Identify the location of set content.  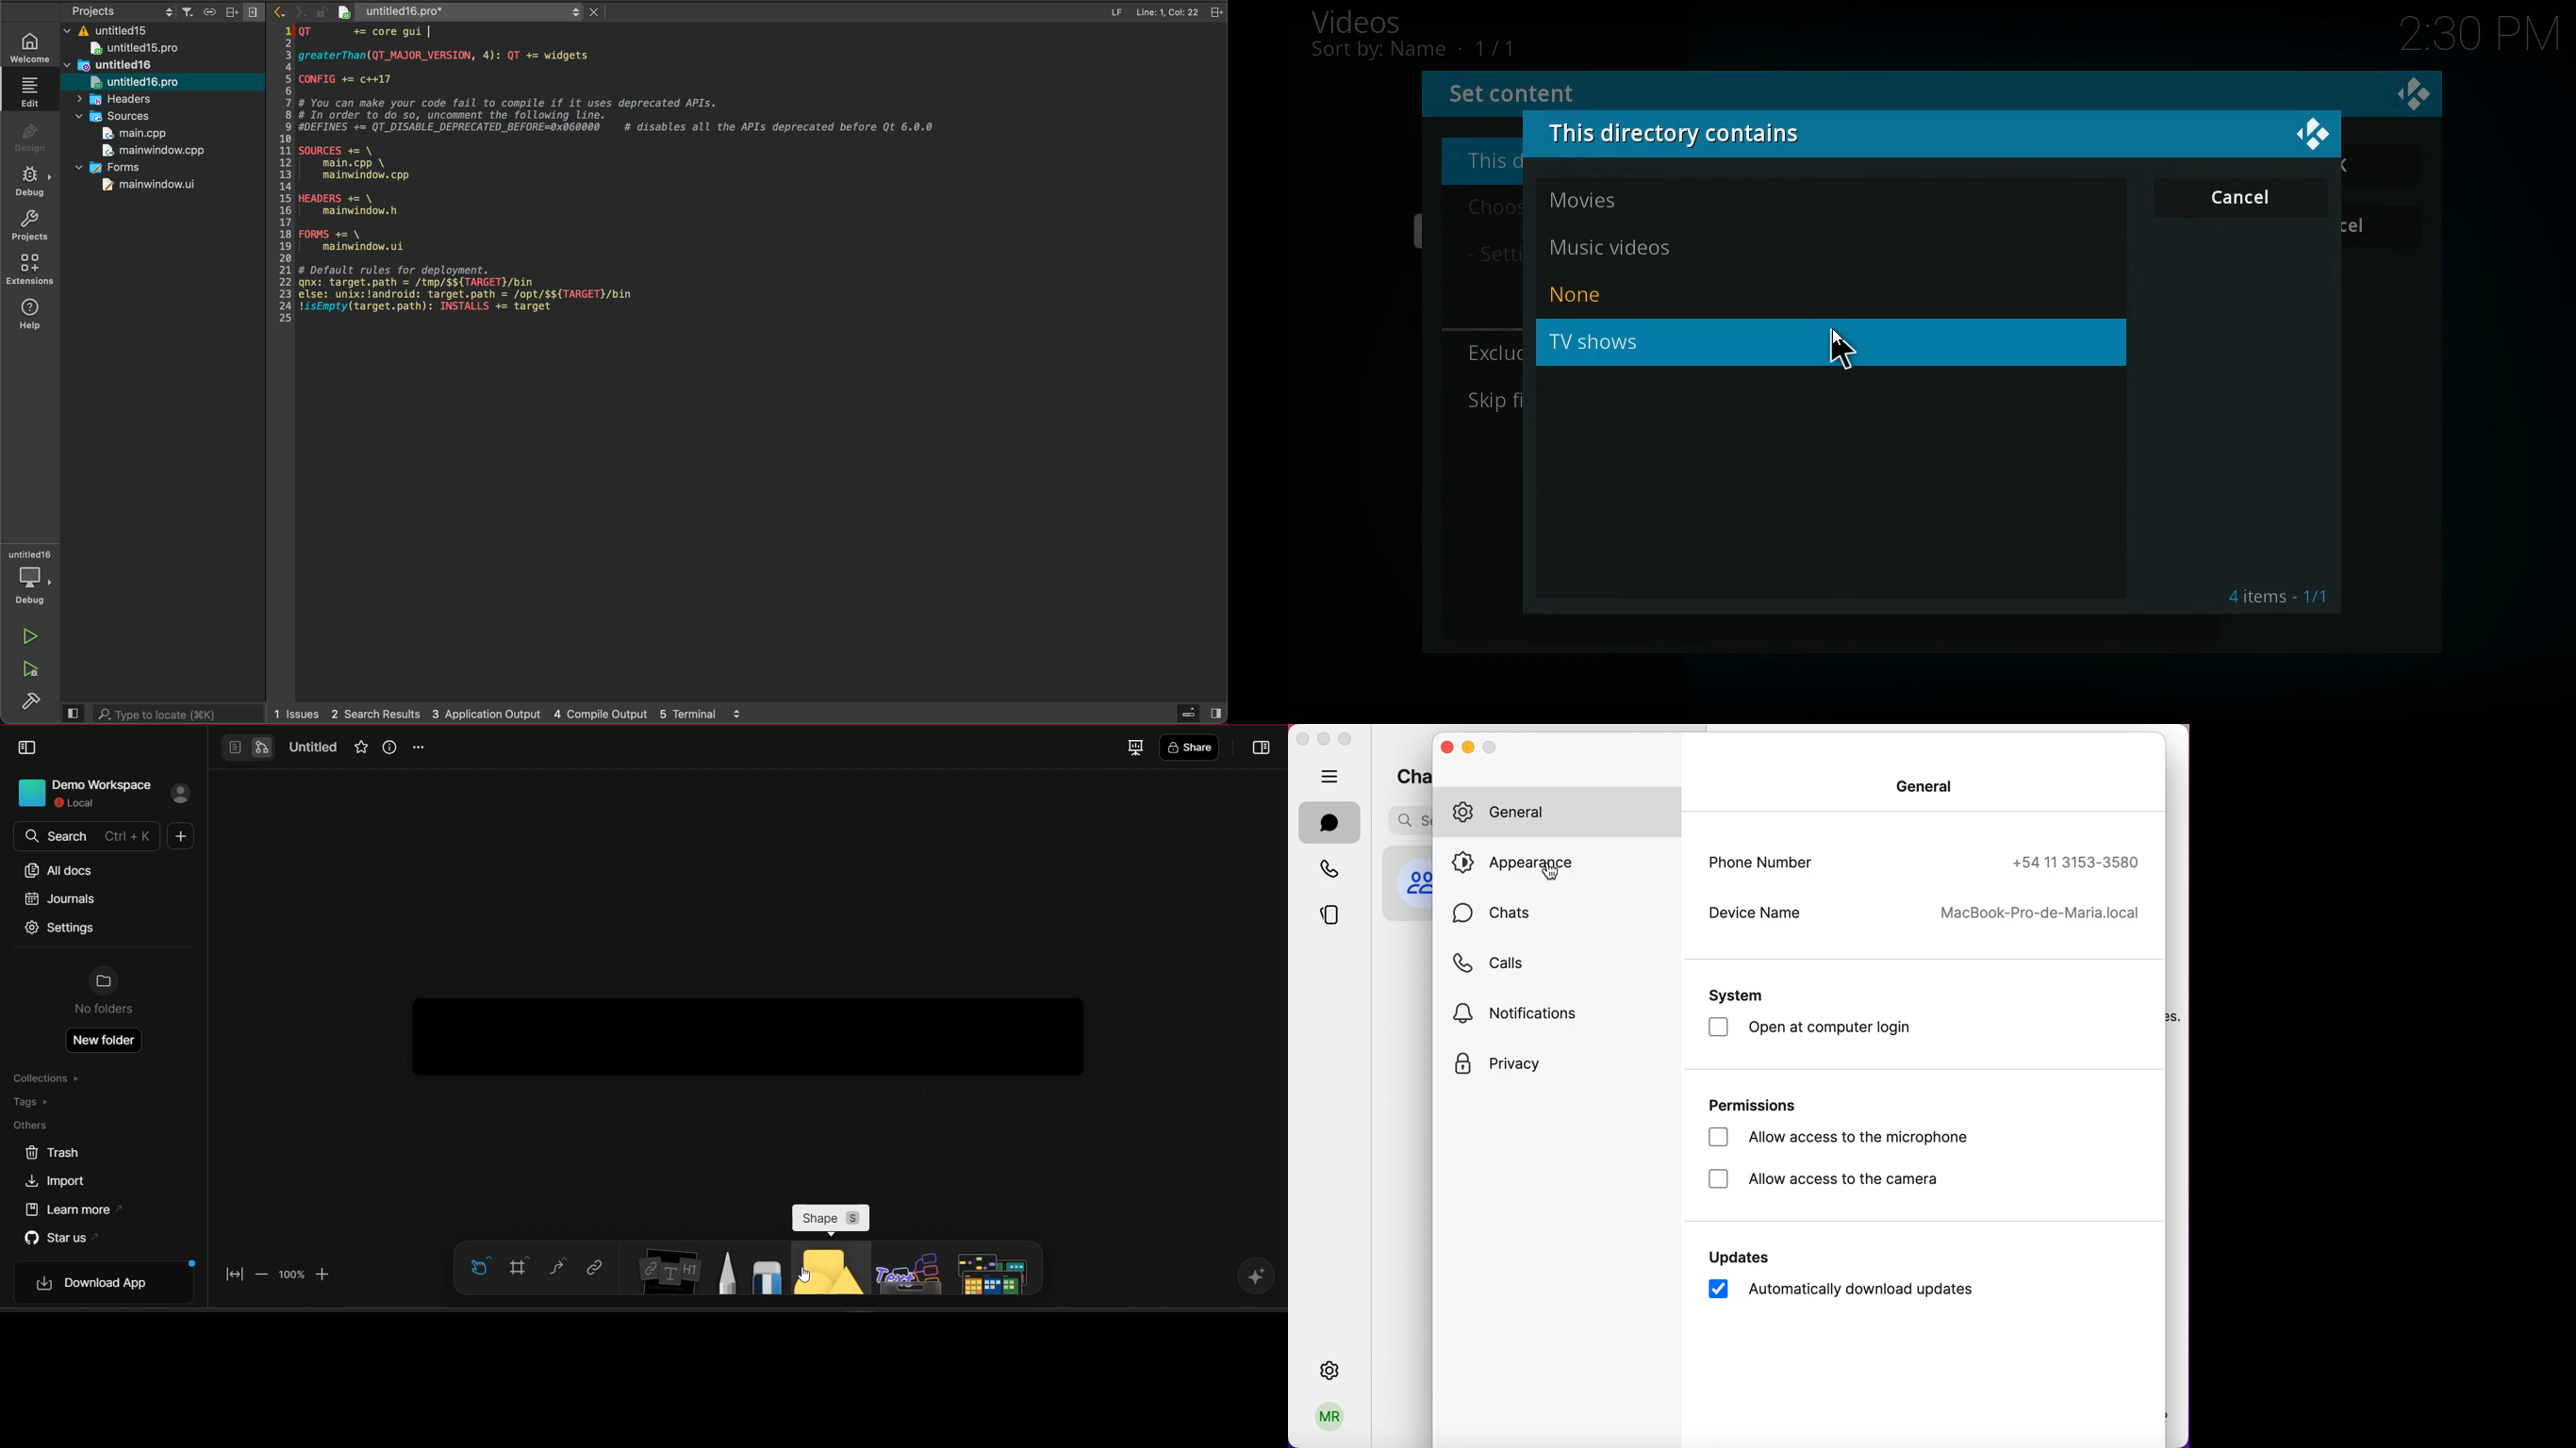
(1524, 92).